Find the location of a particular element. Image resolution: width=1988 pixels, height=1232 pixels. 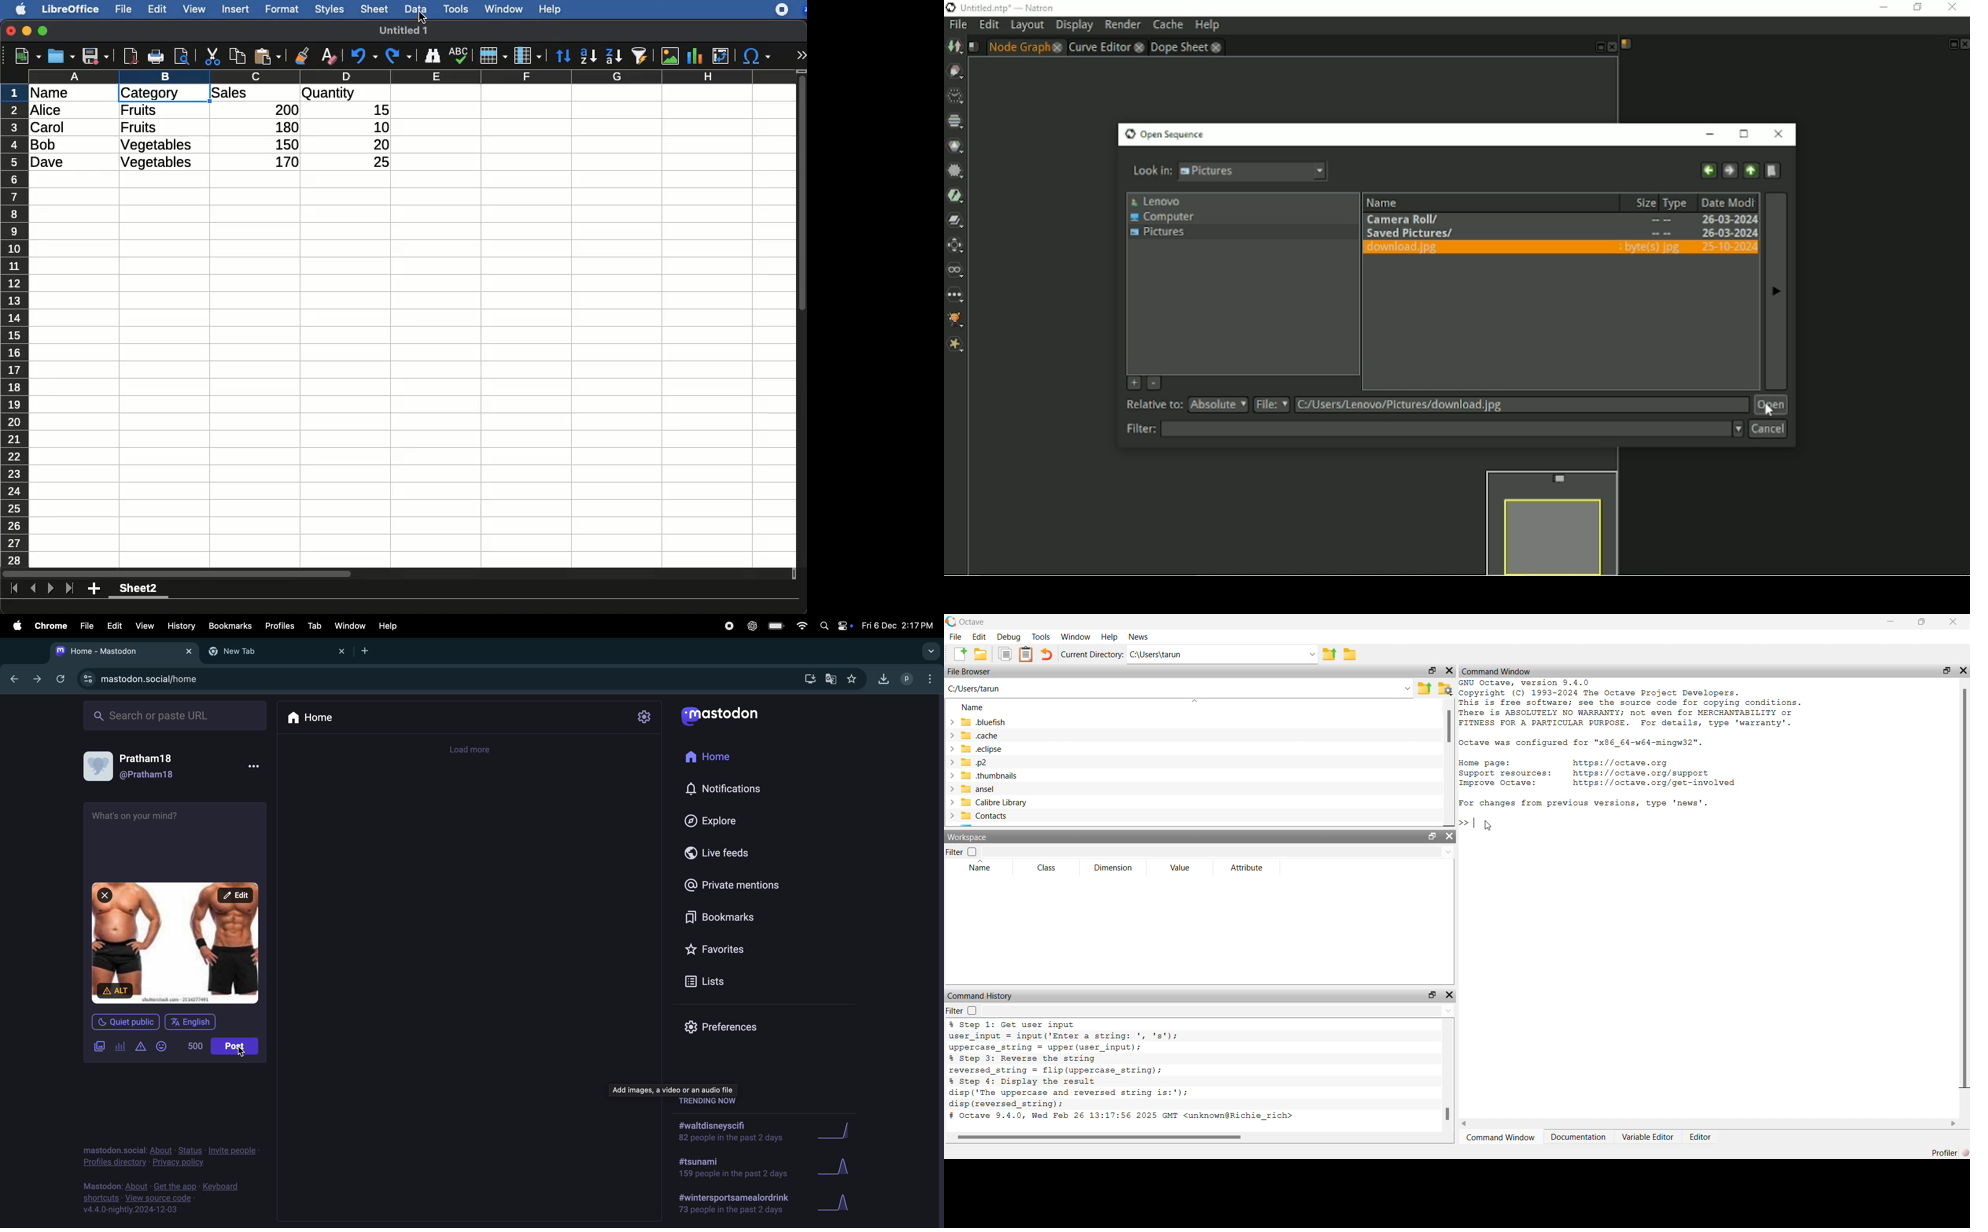

image is located at coordinates (672, 56).